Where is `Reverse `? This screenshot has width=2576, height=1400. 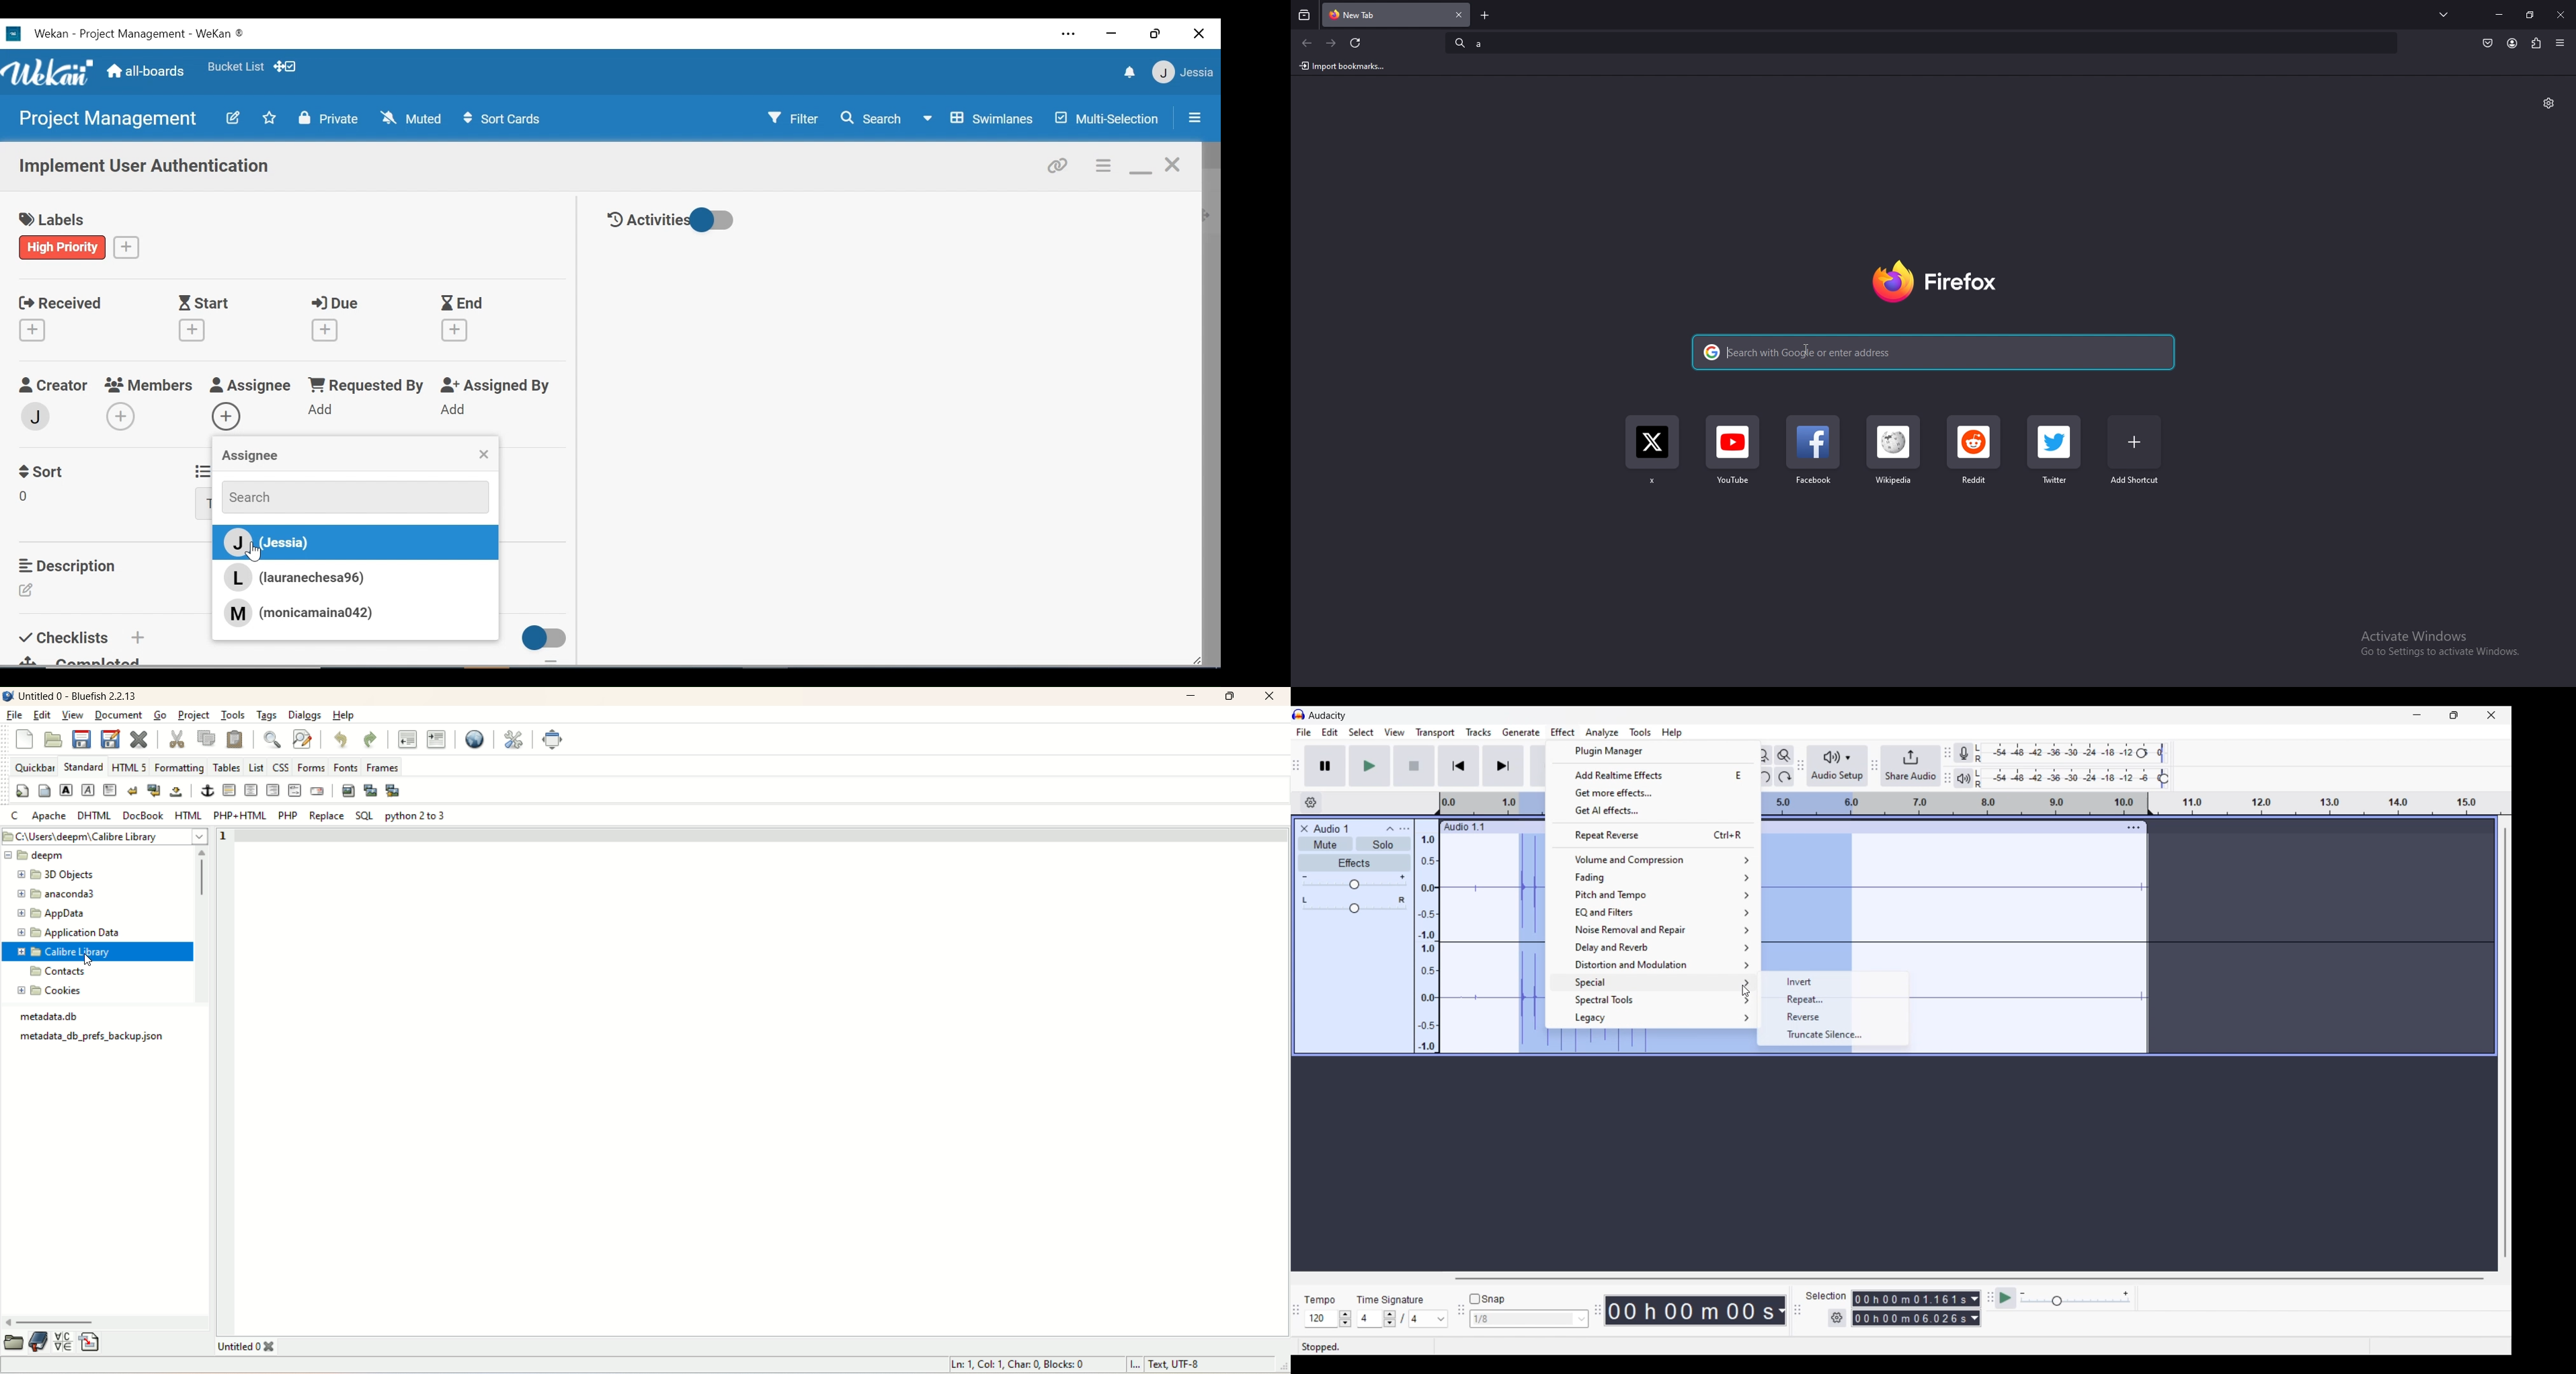 Reverse  is located at coordinates (1835, 1017).